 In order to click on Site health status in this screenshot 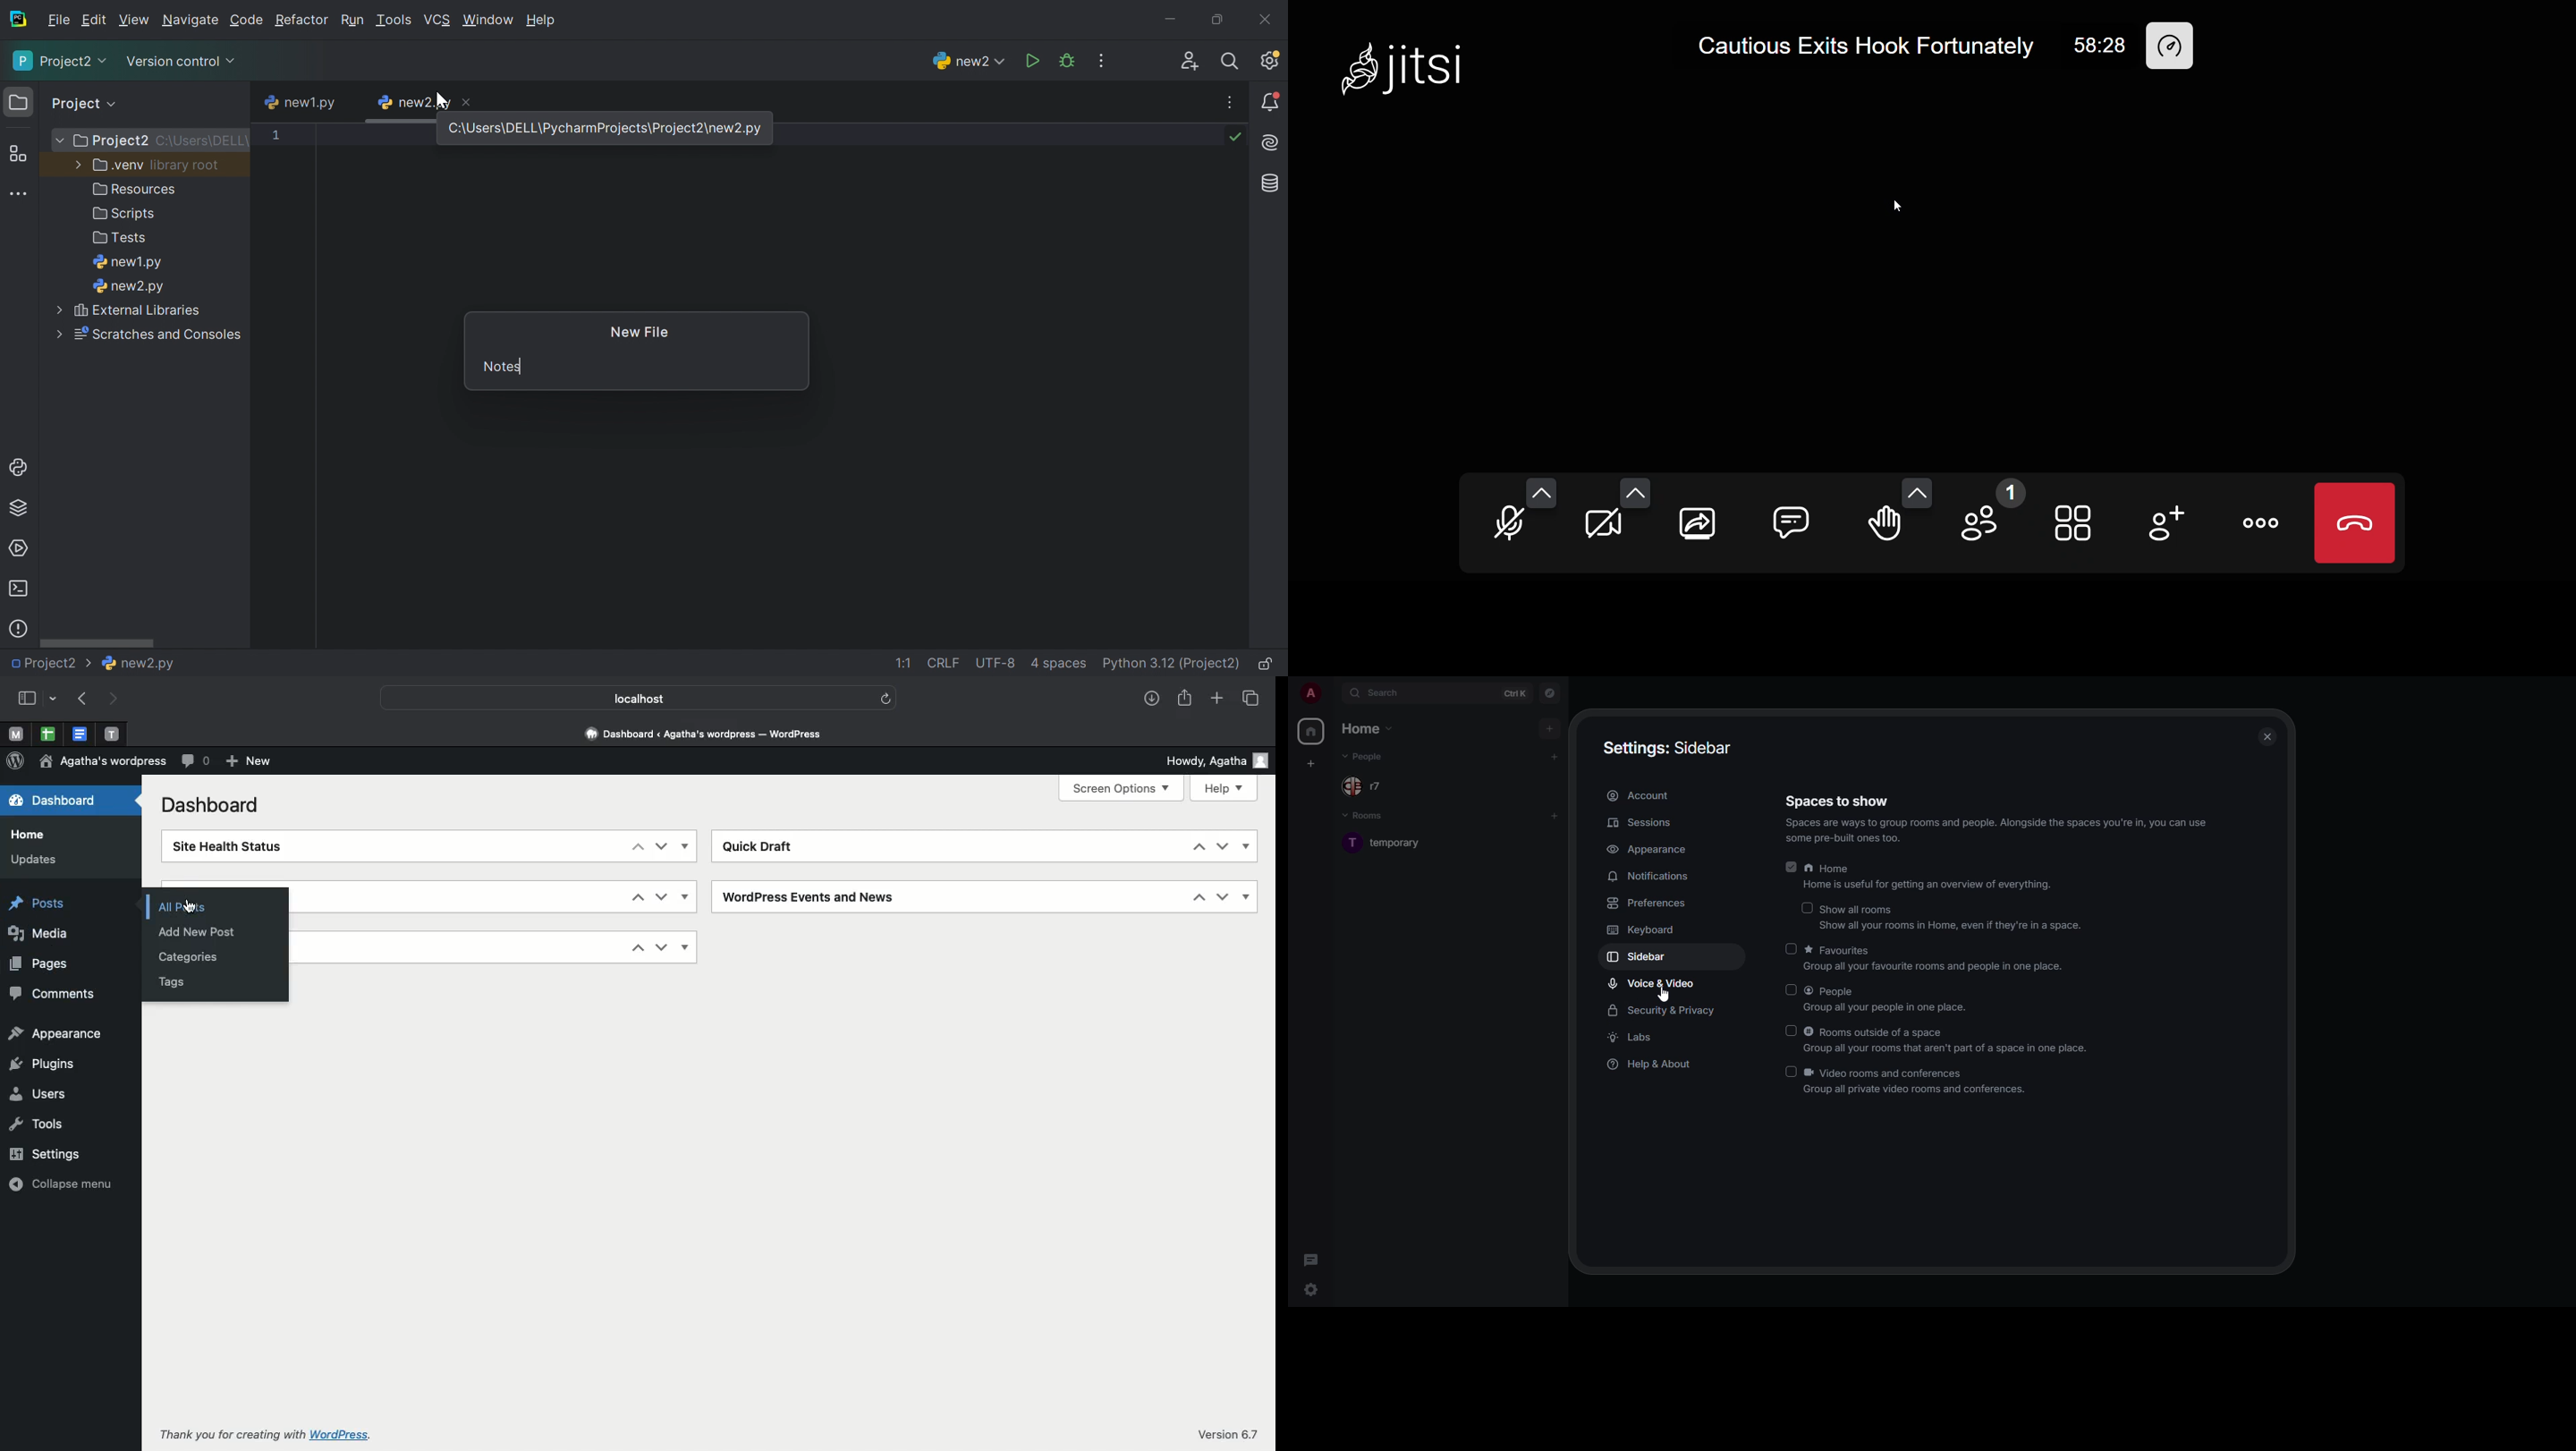, I will do `click(230, 846)`.